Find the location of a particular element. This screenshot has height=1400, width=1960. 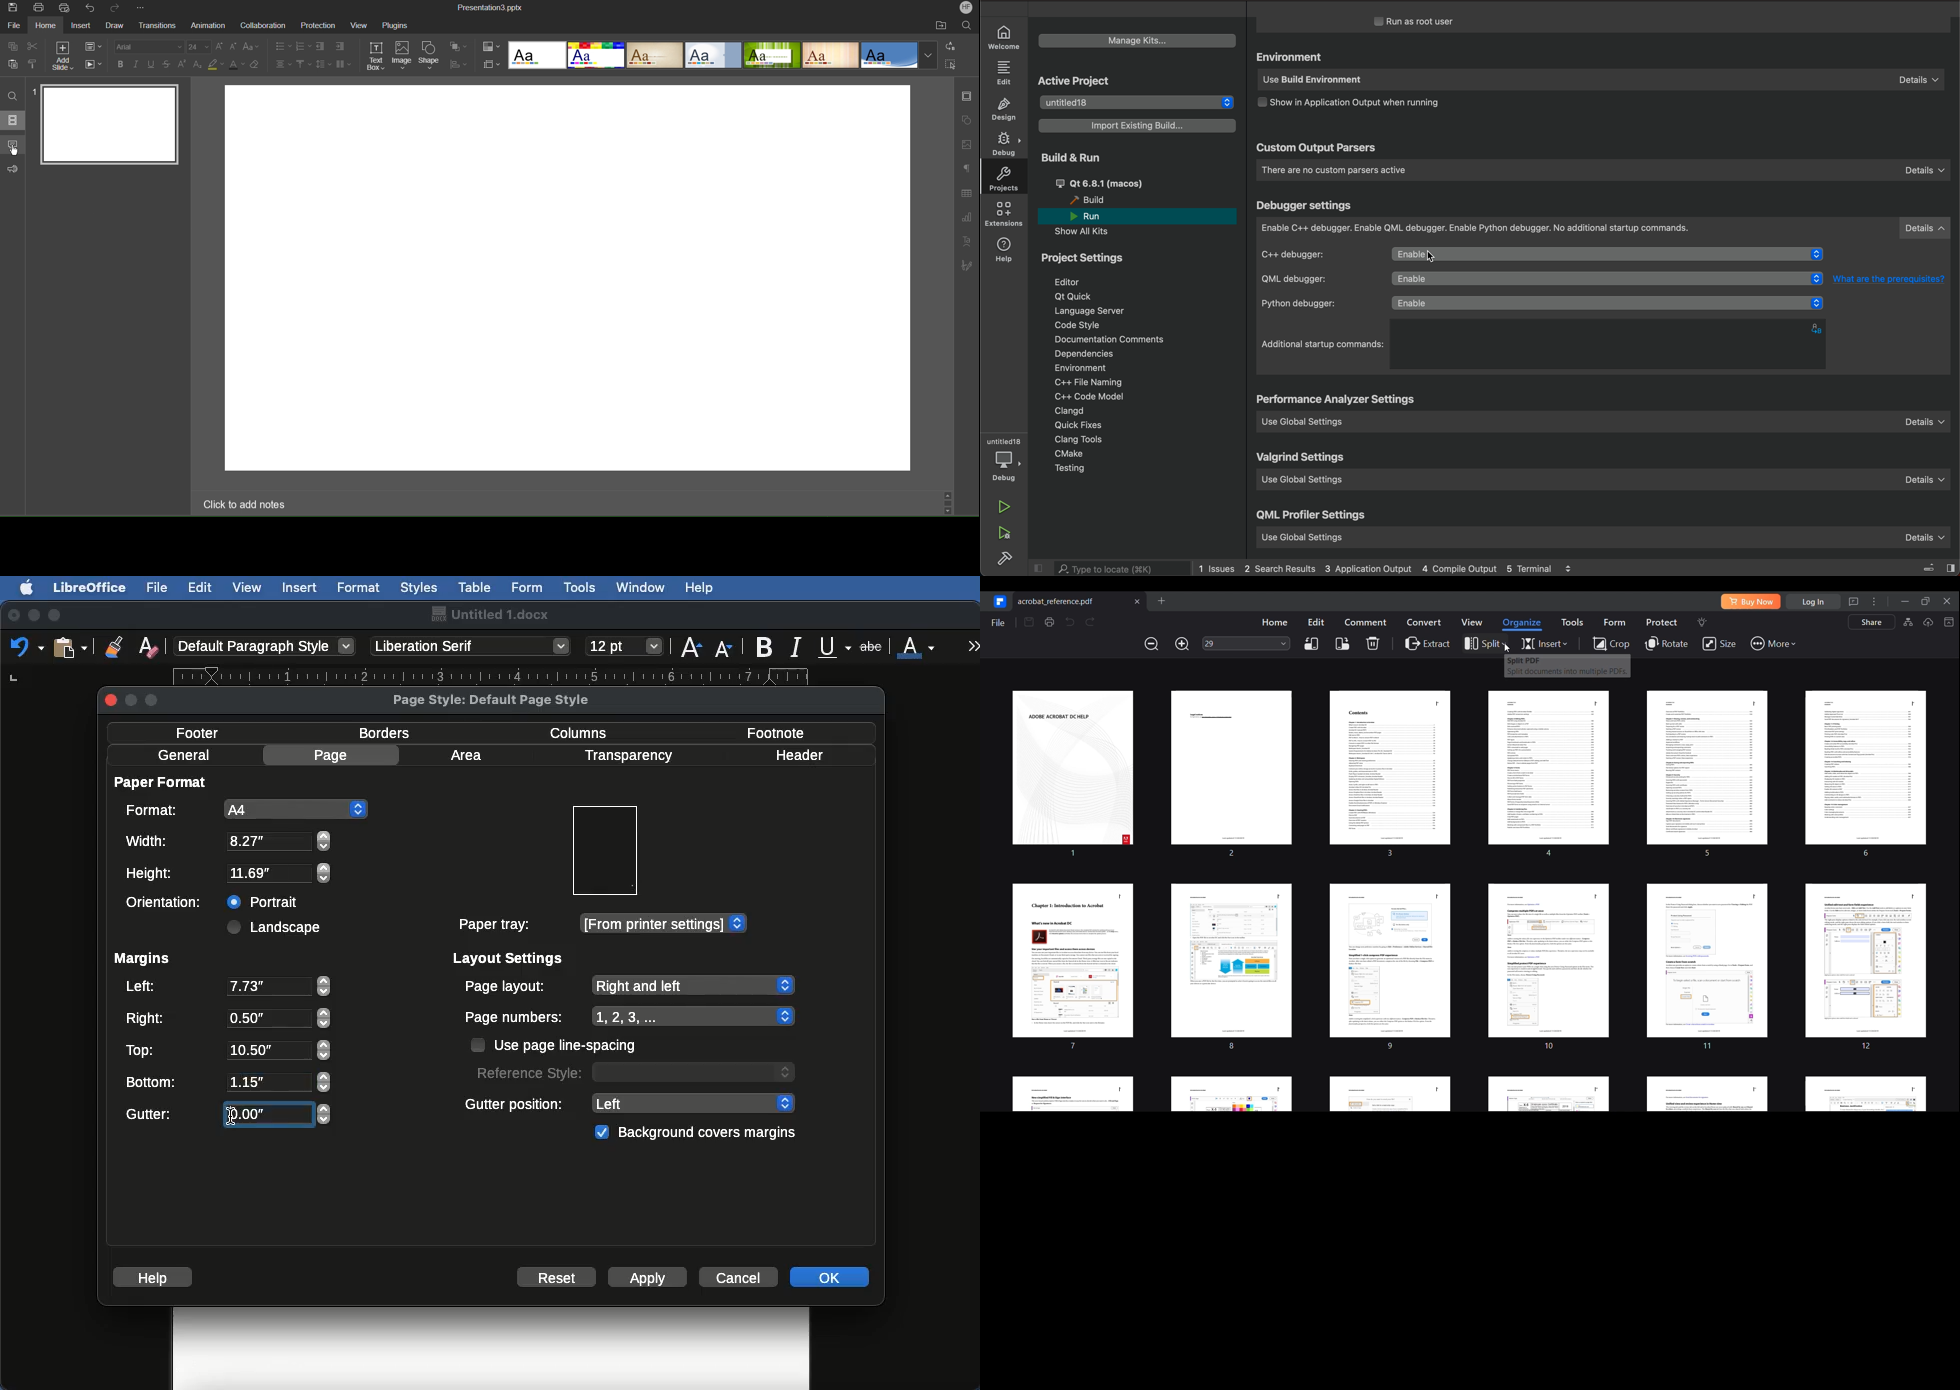

Comments is located at coordinates (13, 144).